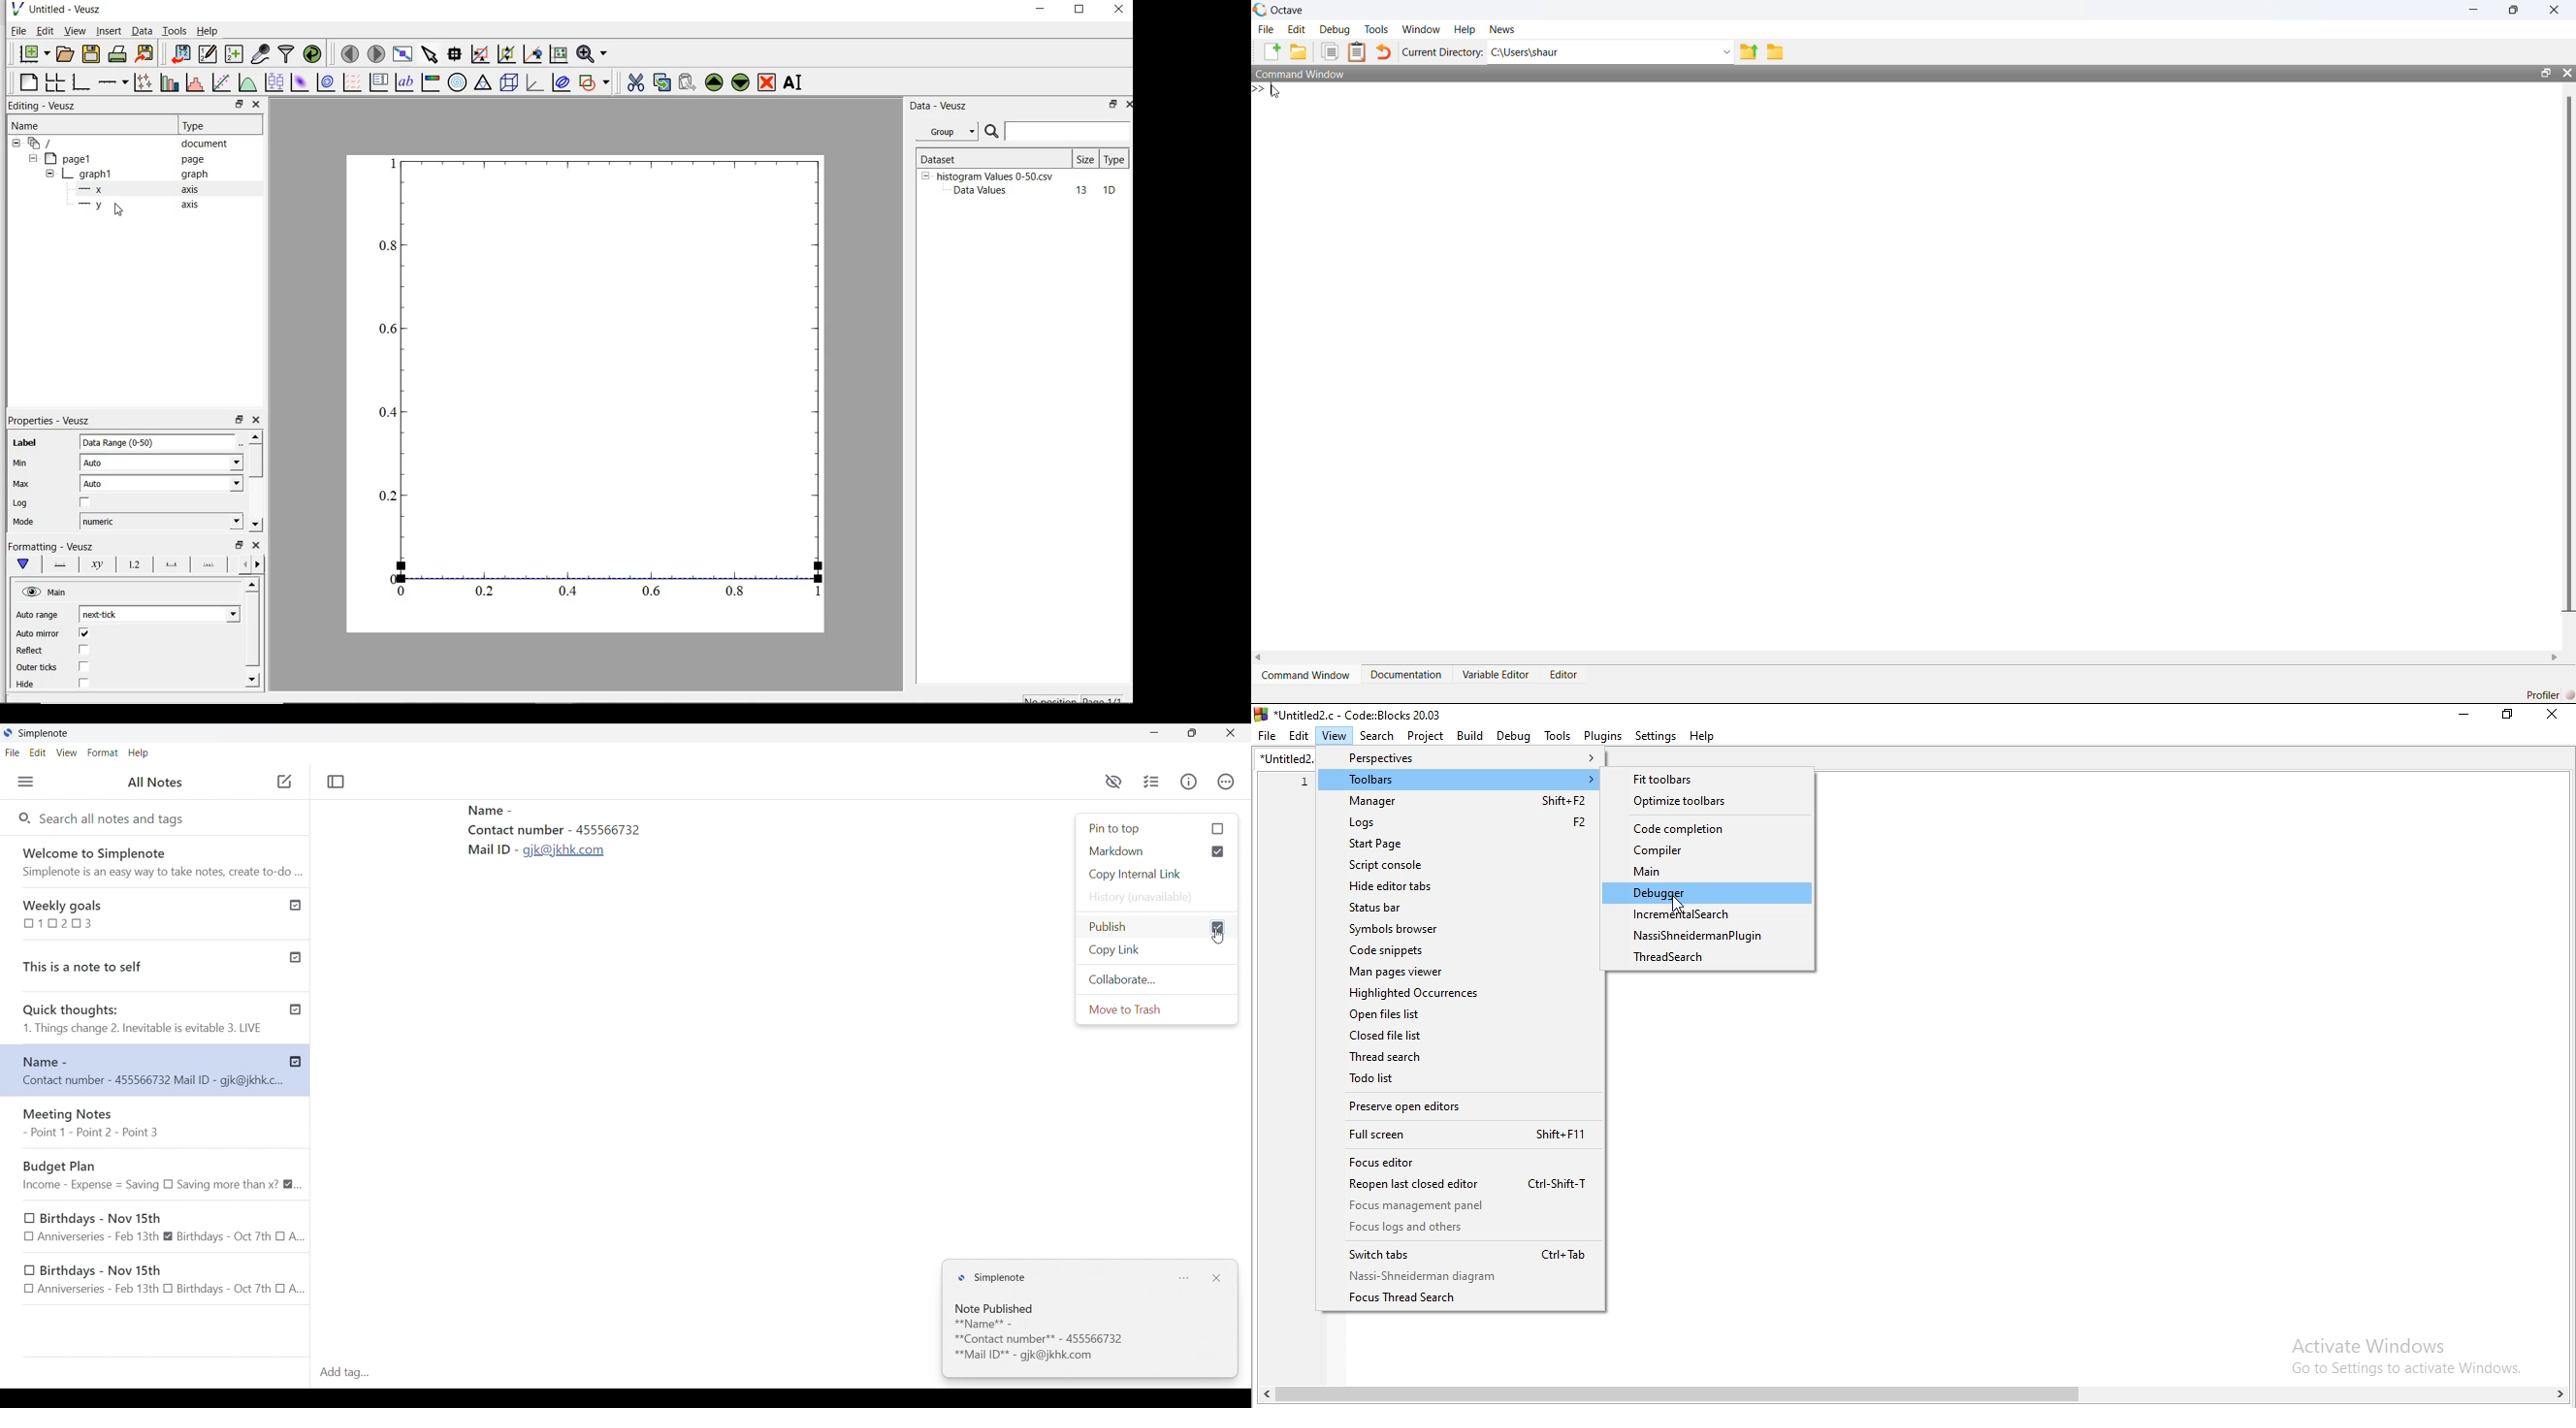  Describe the element at coordinates (1158, 897) in the screenshot. I see `History` at that location.